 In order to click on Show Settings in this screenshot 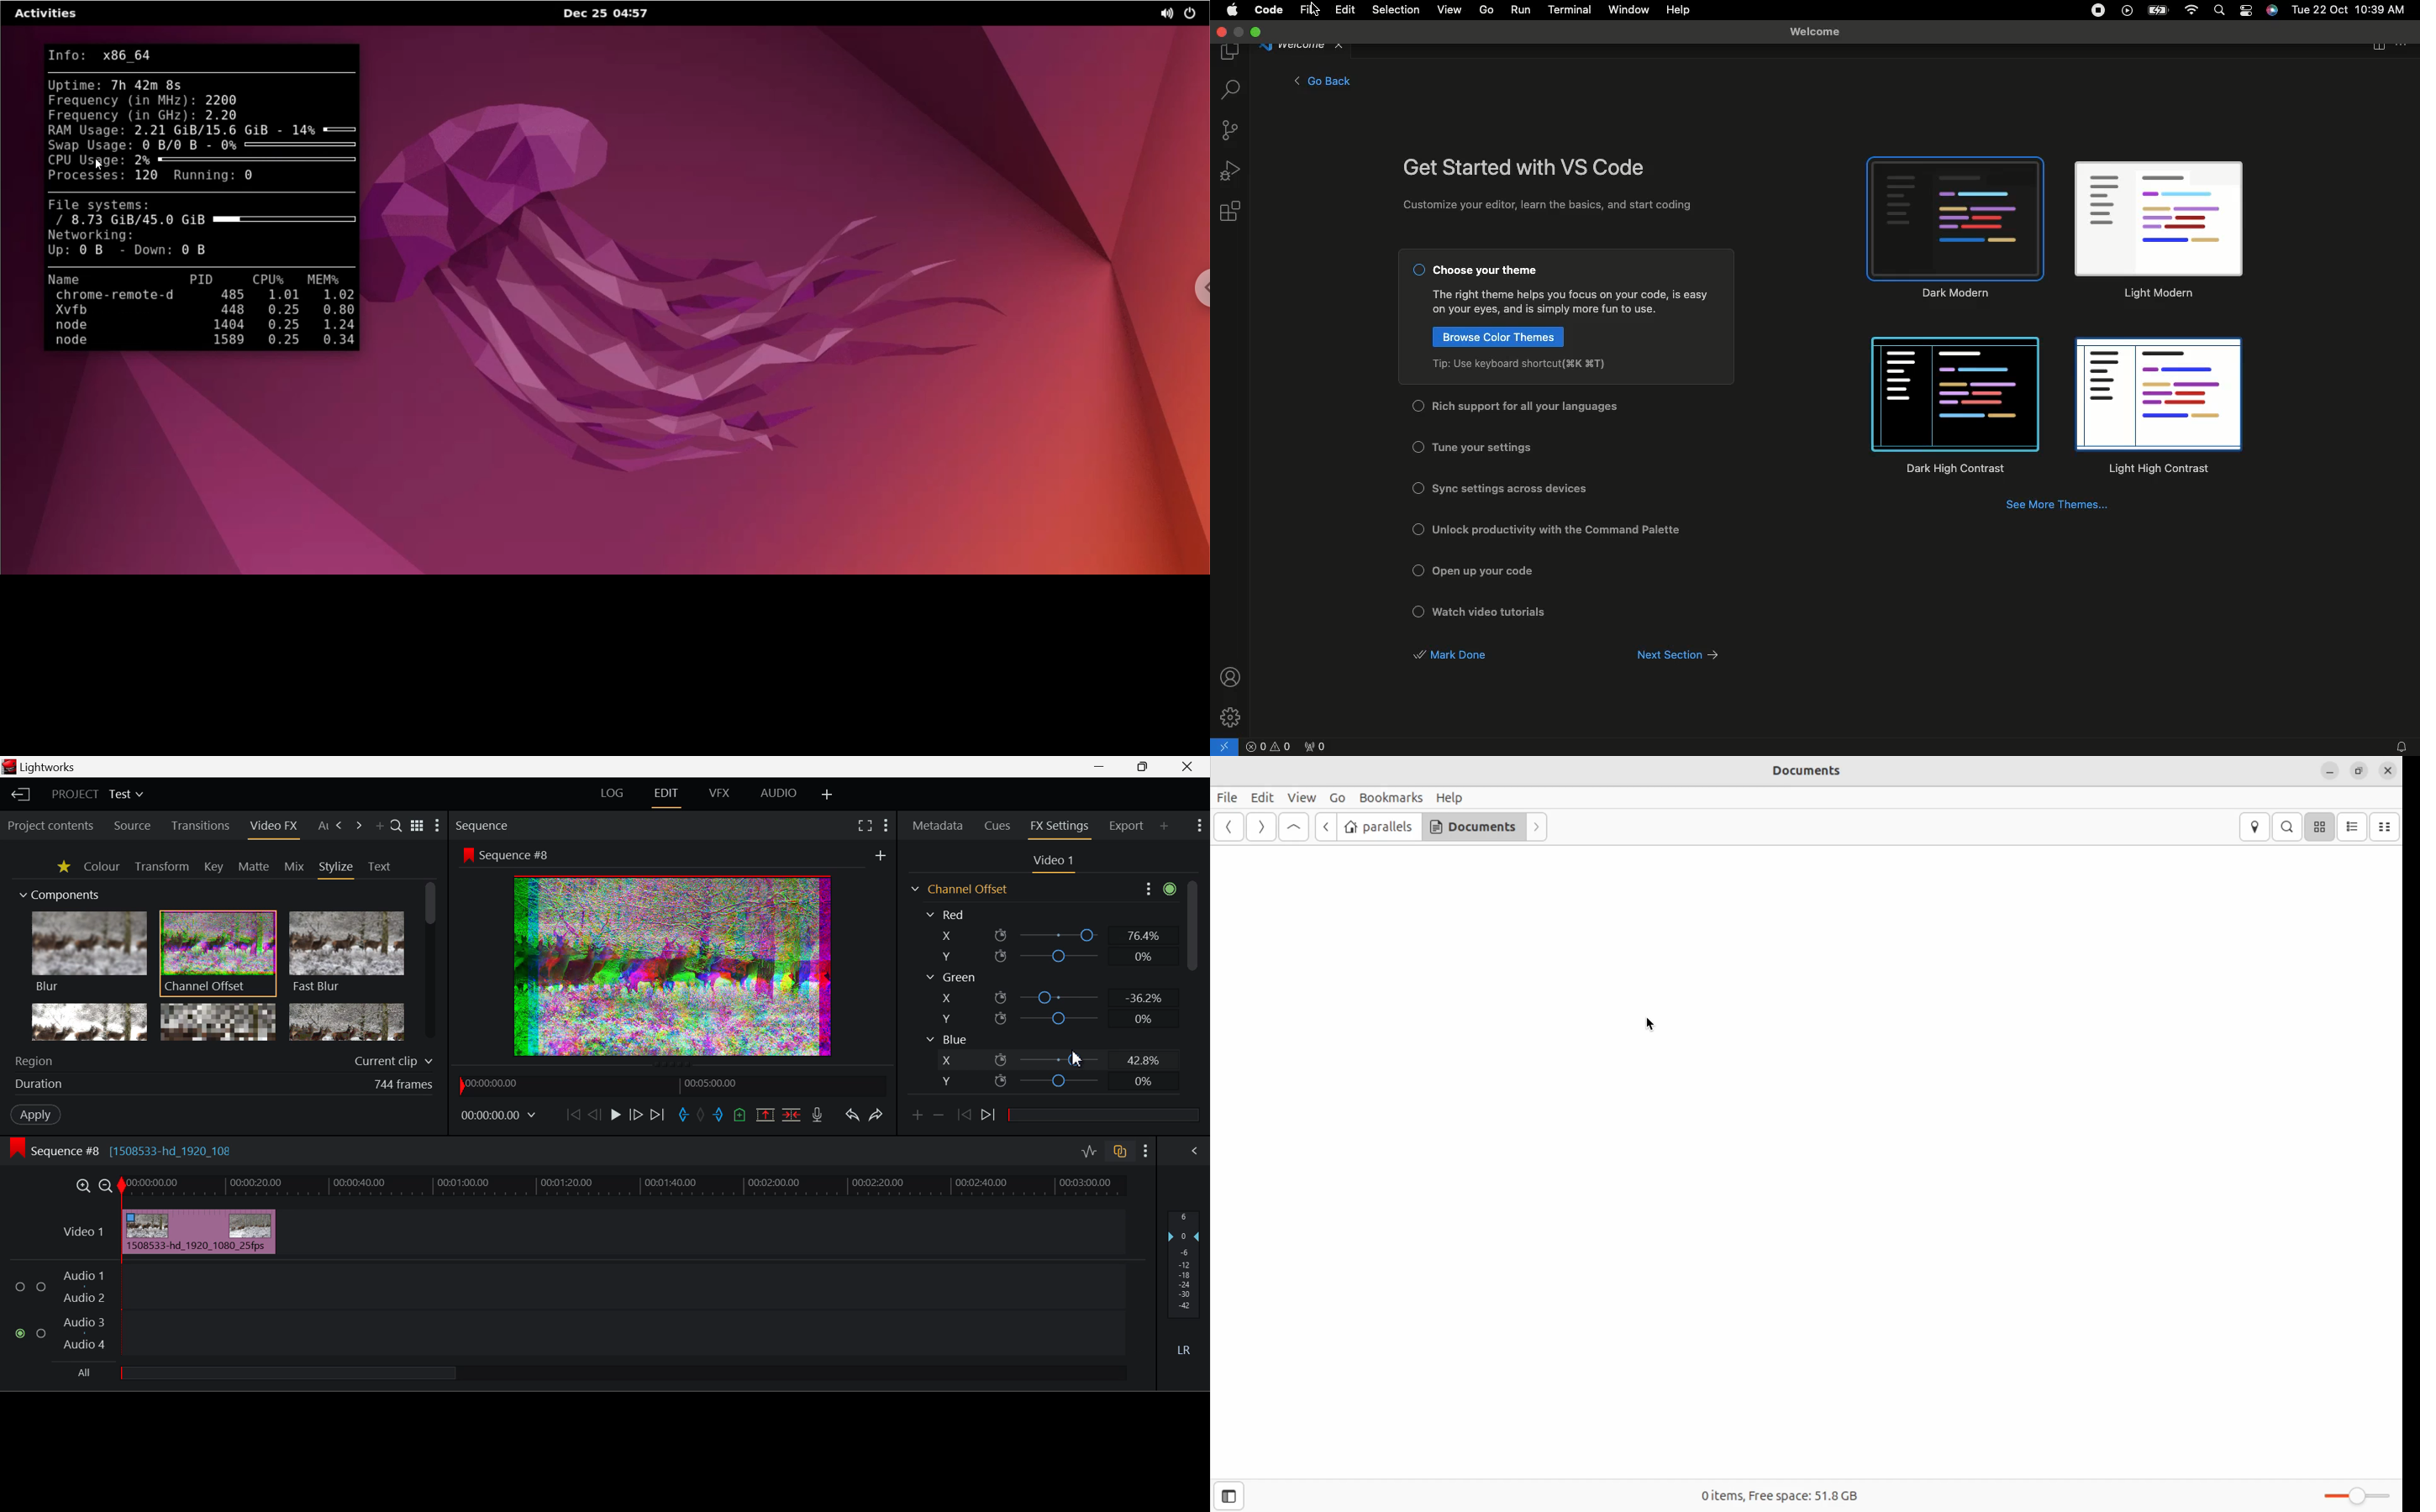, I will do `click(1145, 1152)`.